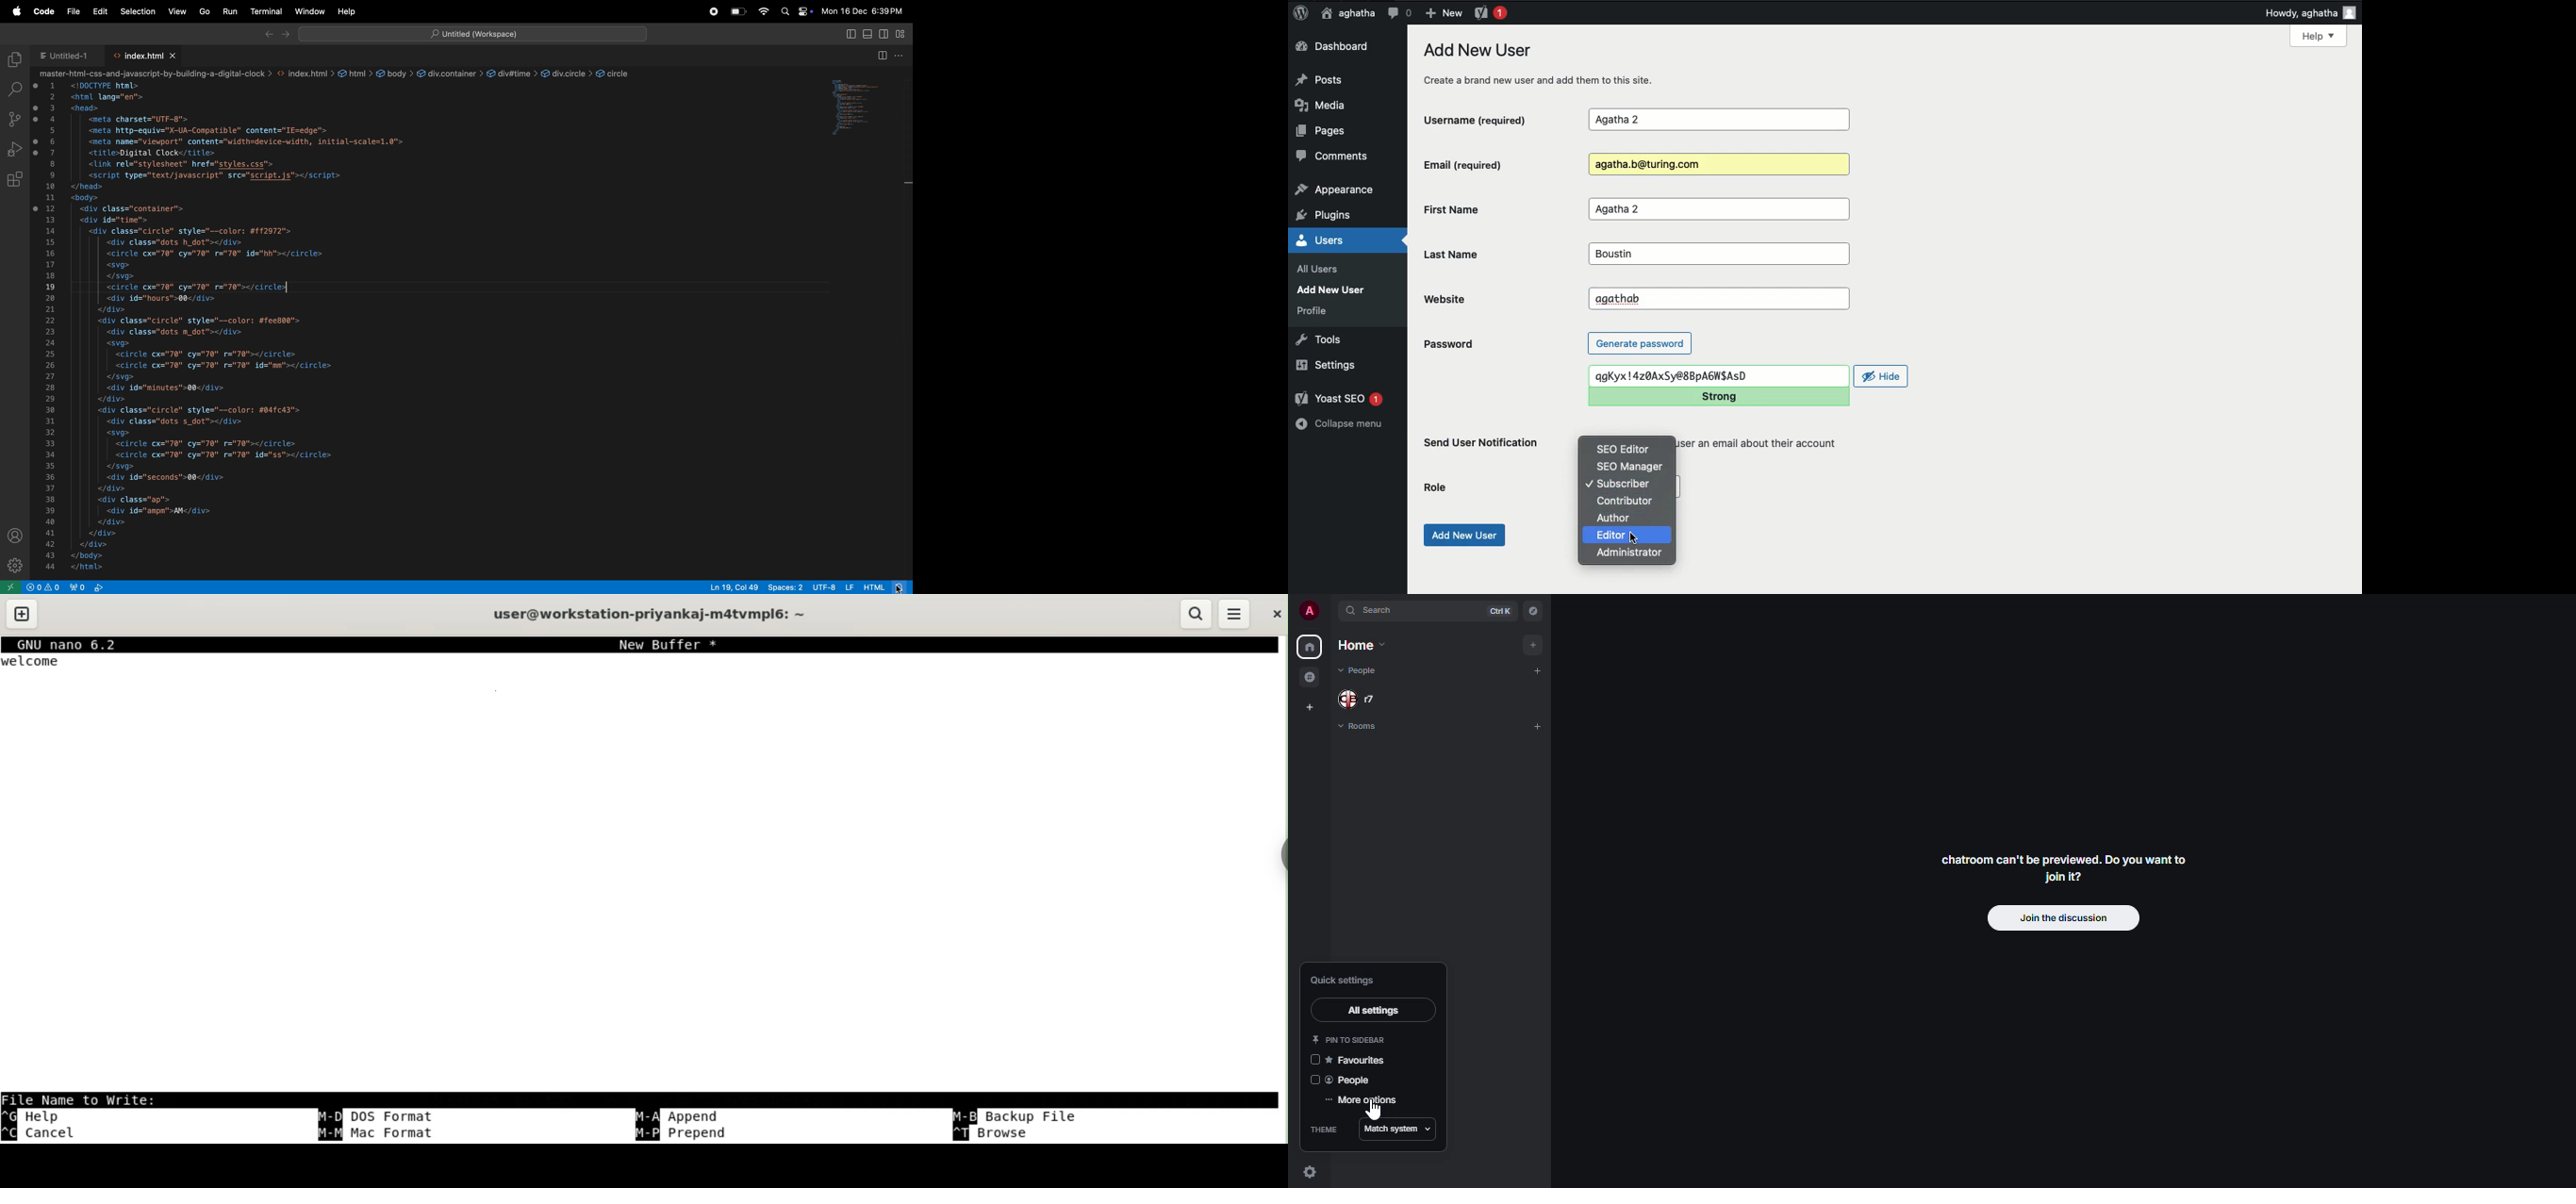 The image size is (2576, 1204). What do you see at coordinates (1633, 537) in the screenshot?
I see `cursor` at bounding box center [1633, 537].